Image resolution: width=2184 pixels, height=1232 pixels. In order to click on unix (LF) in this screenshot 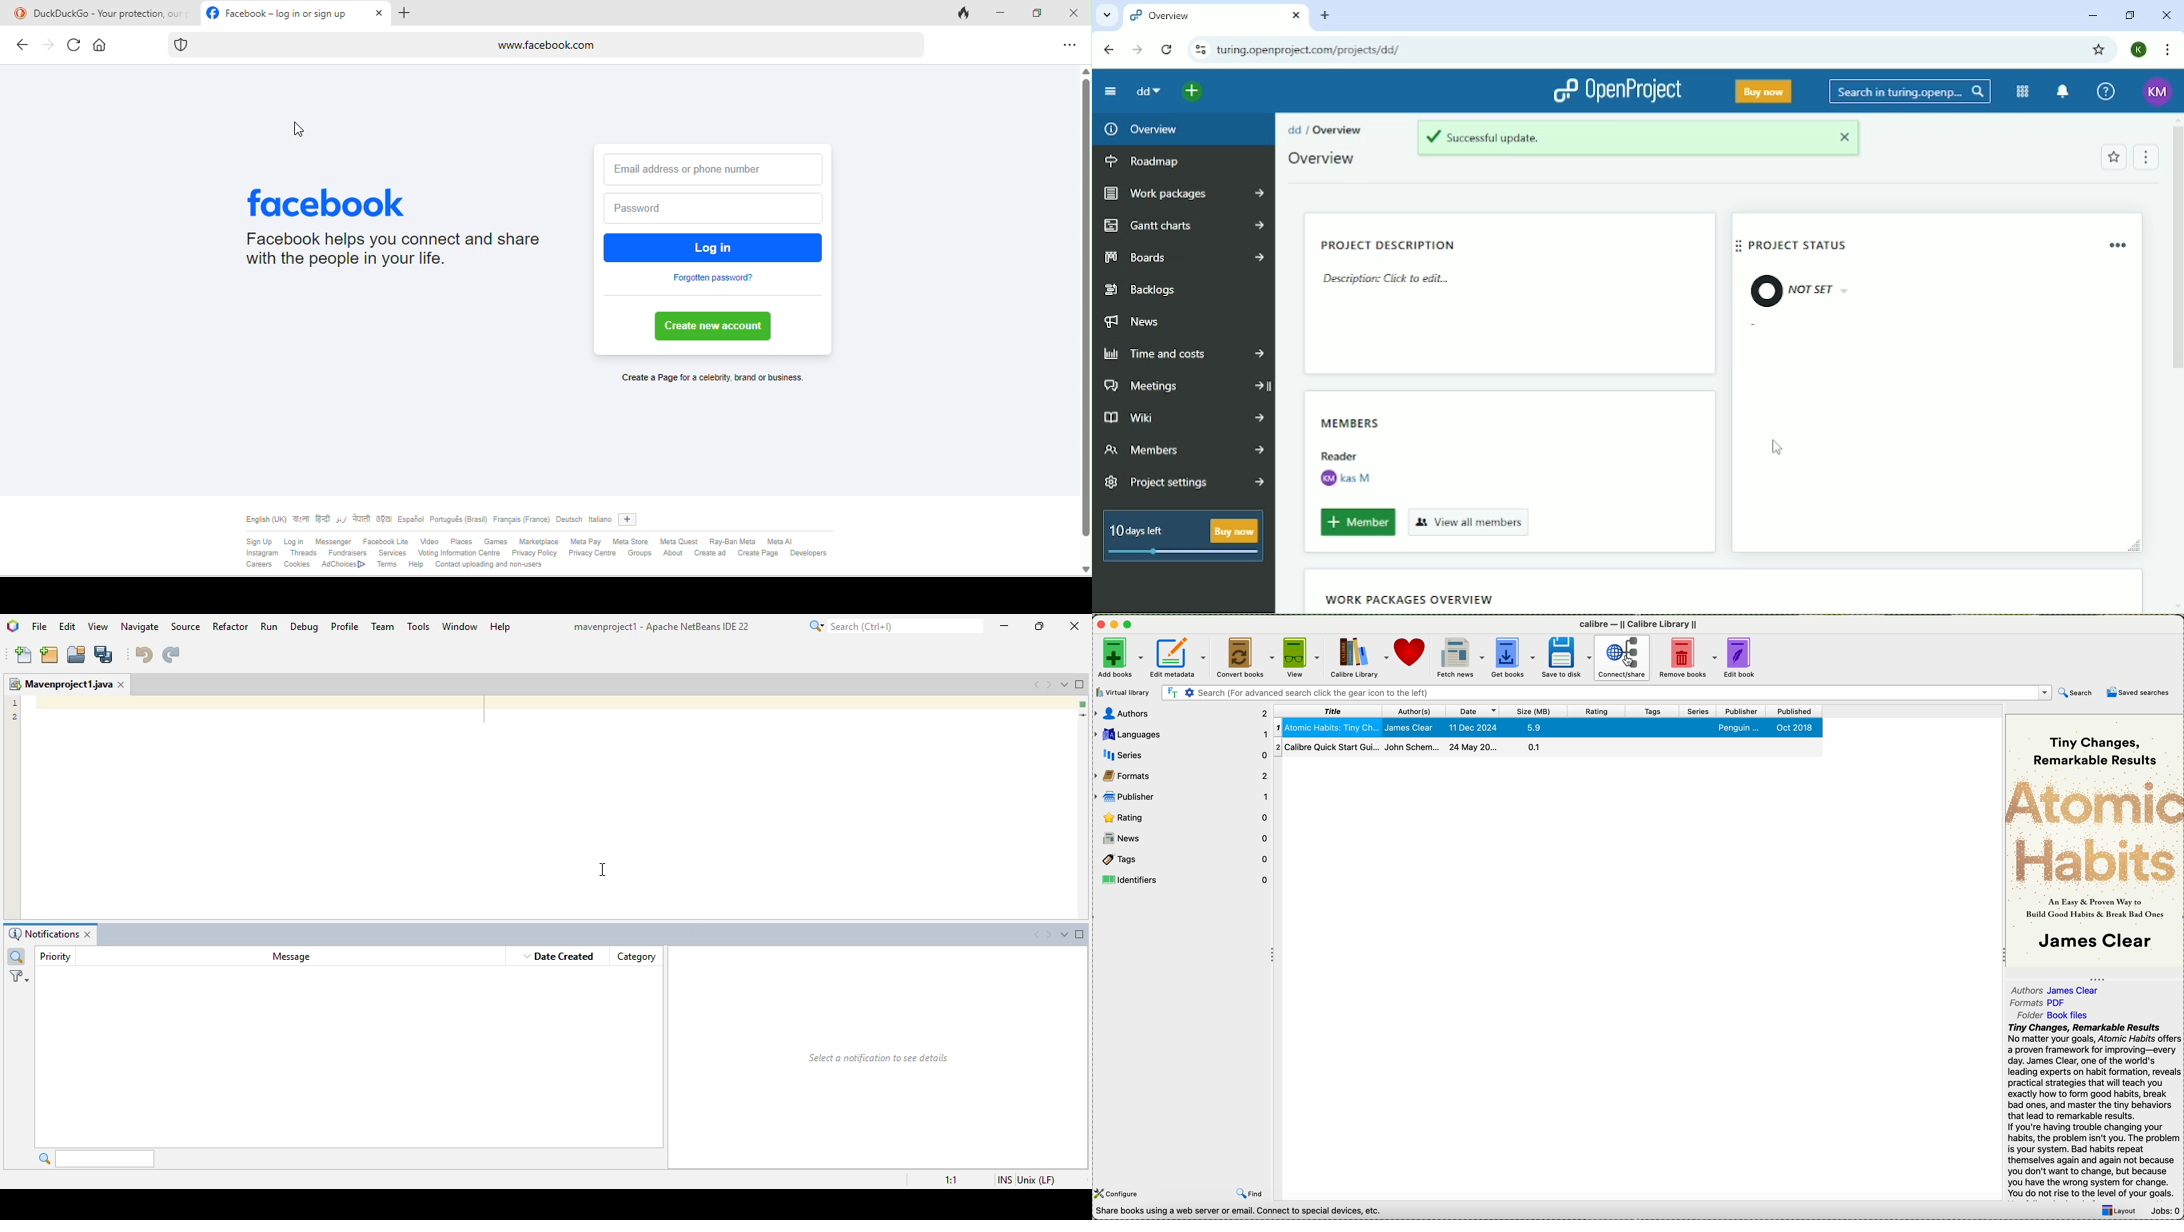, I will do `click(1038, 1179)`.